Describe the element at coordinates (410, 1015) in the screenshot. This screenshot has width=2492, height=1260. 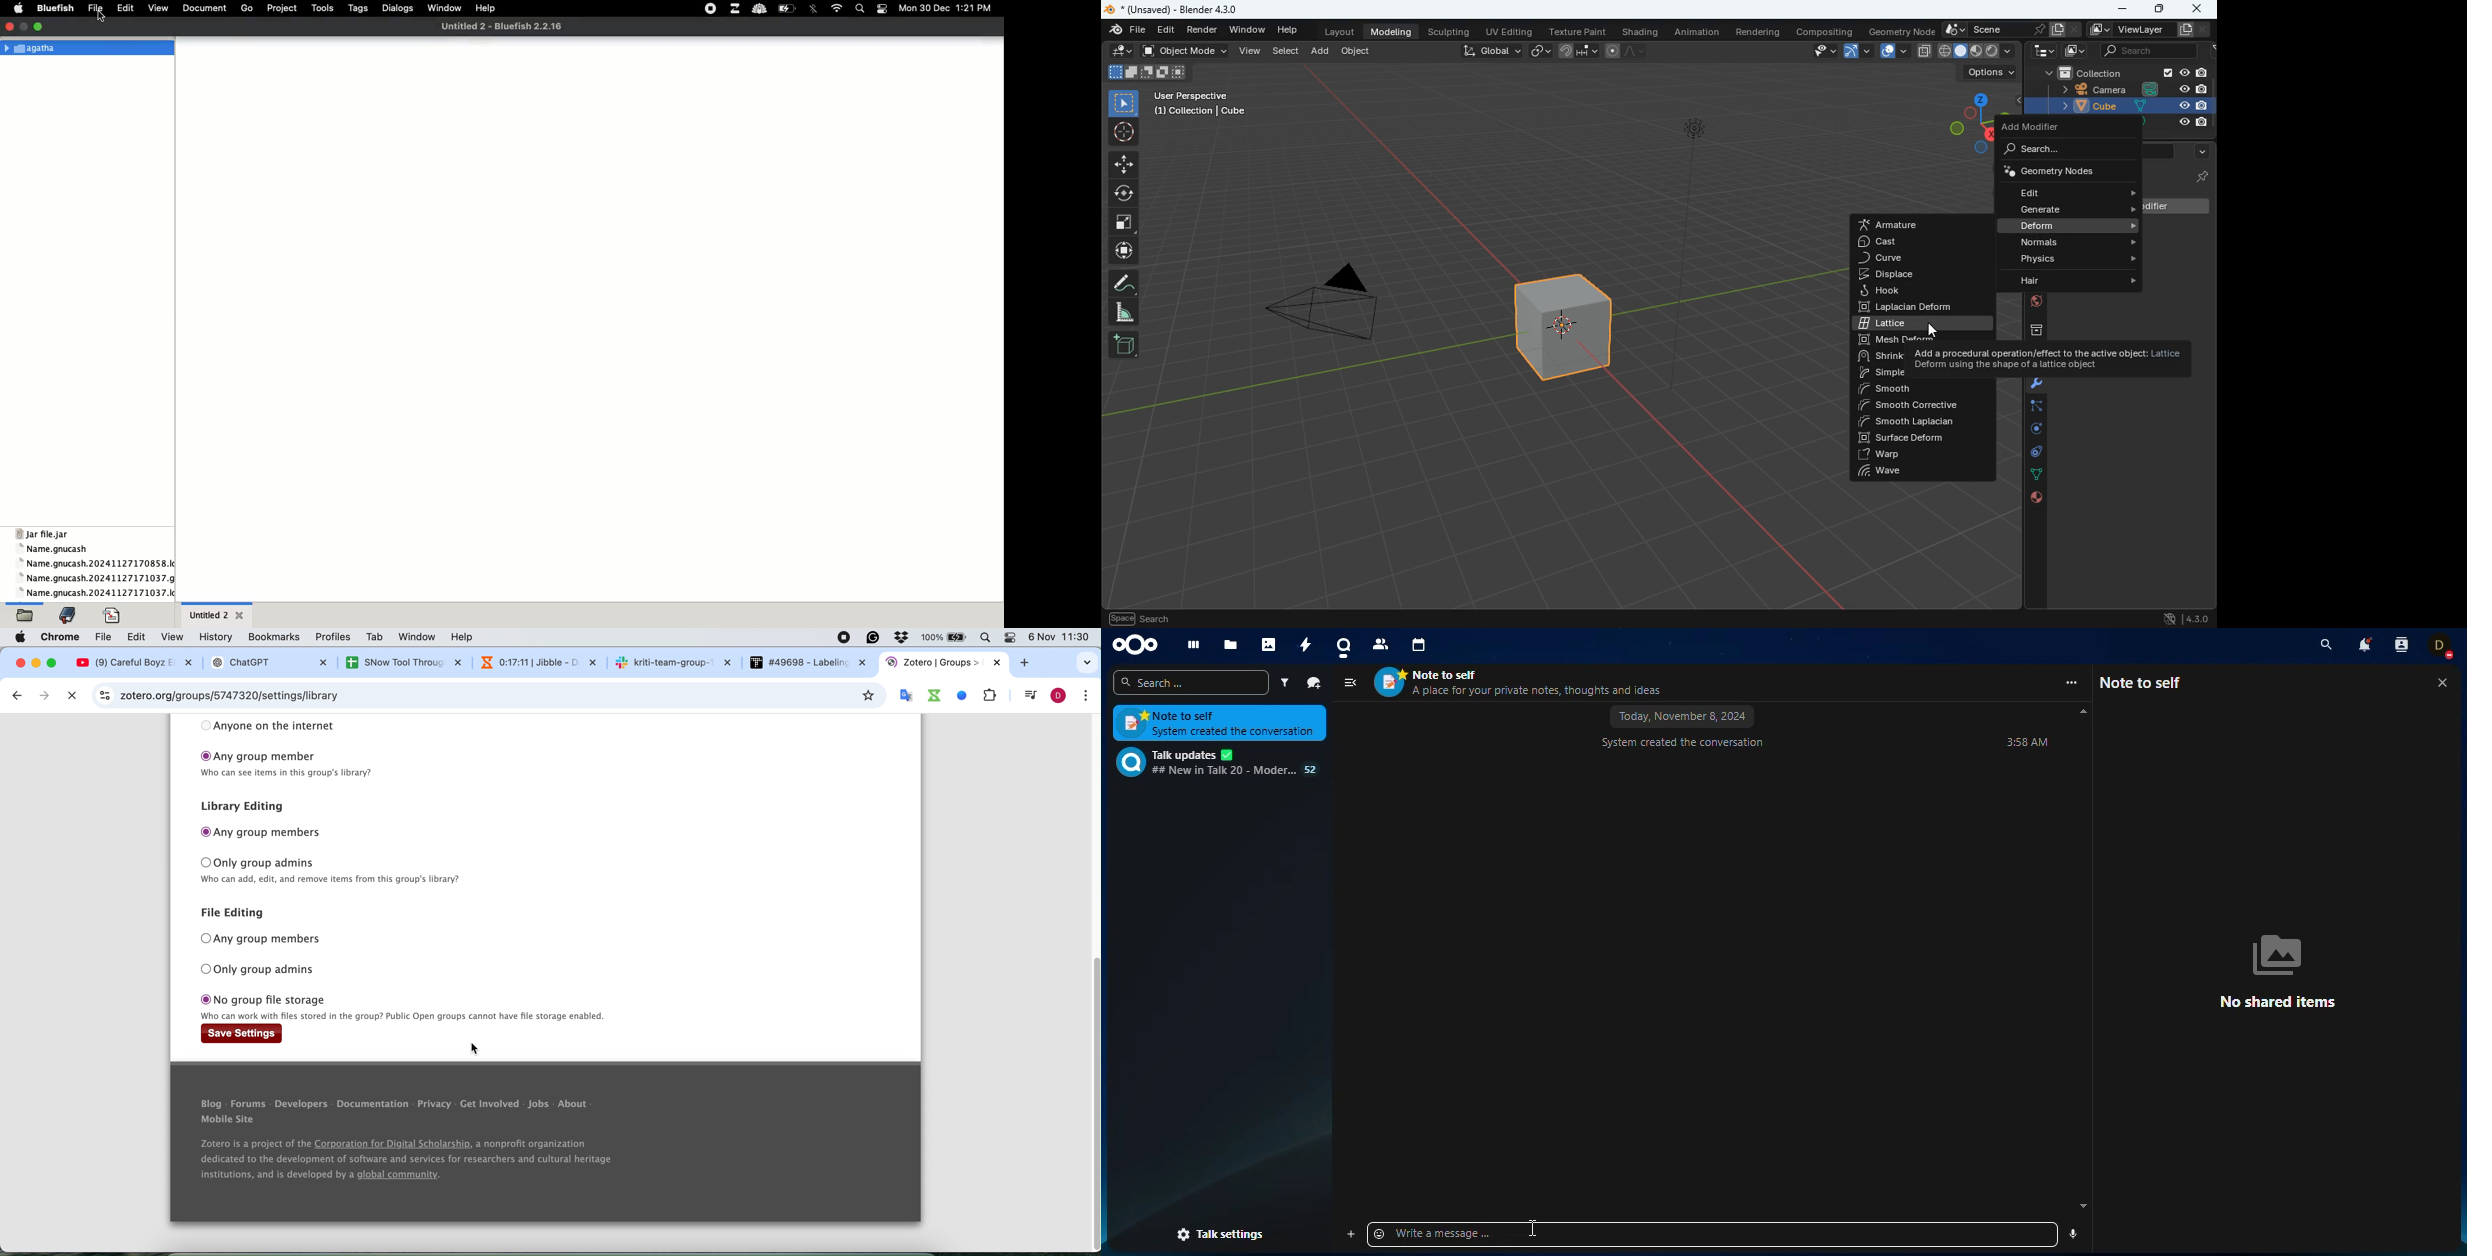
I see `text` at that location.